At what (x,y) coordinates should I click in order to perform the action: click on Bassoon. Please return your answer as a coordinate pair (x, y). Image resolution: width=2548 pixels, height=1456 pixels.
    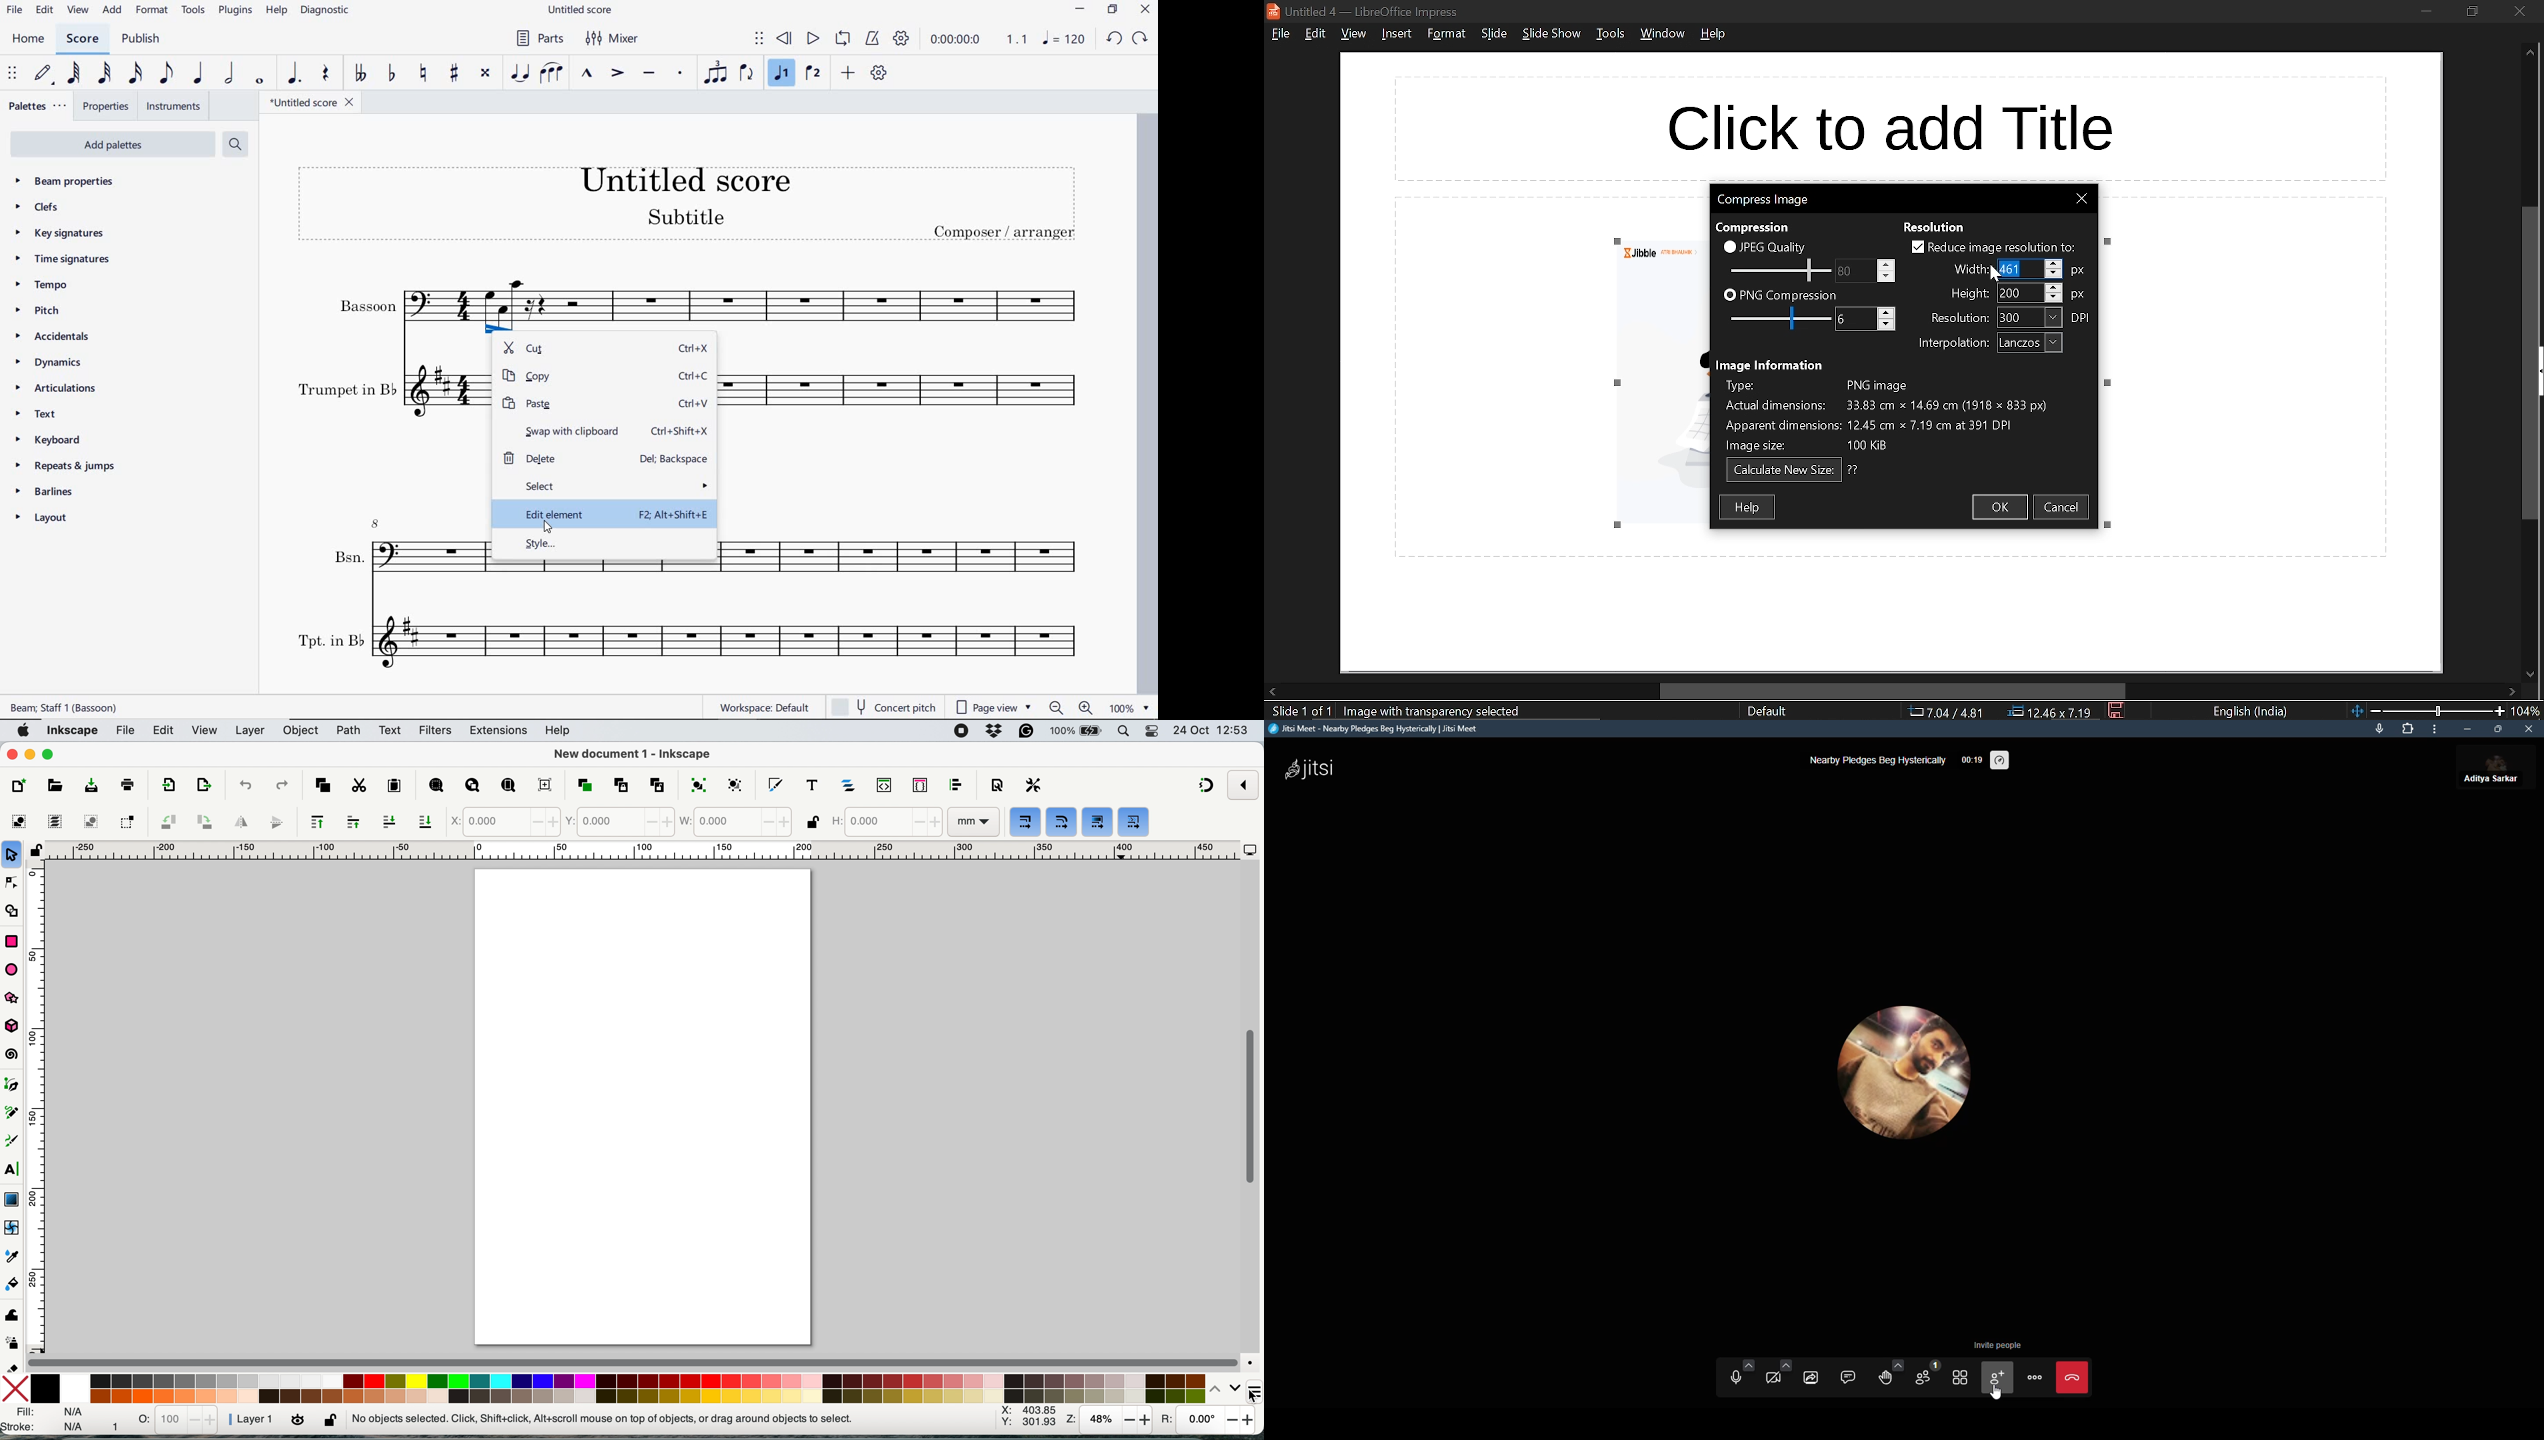
    Looking at the image, I should click on (695, 307).